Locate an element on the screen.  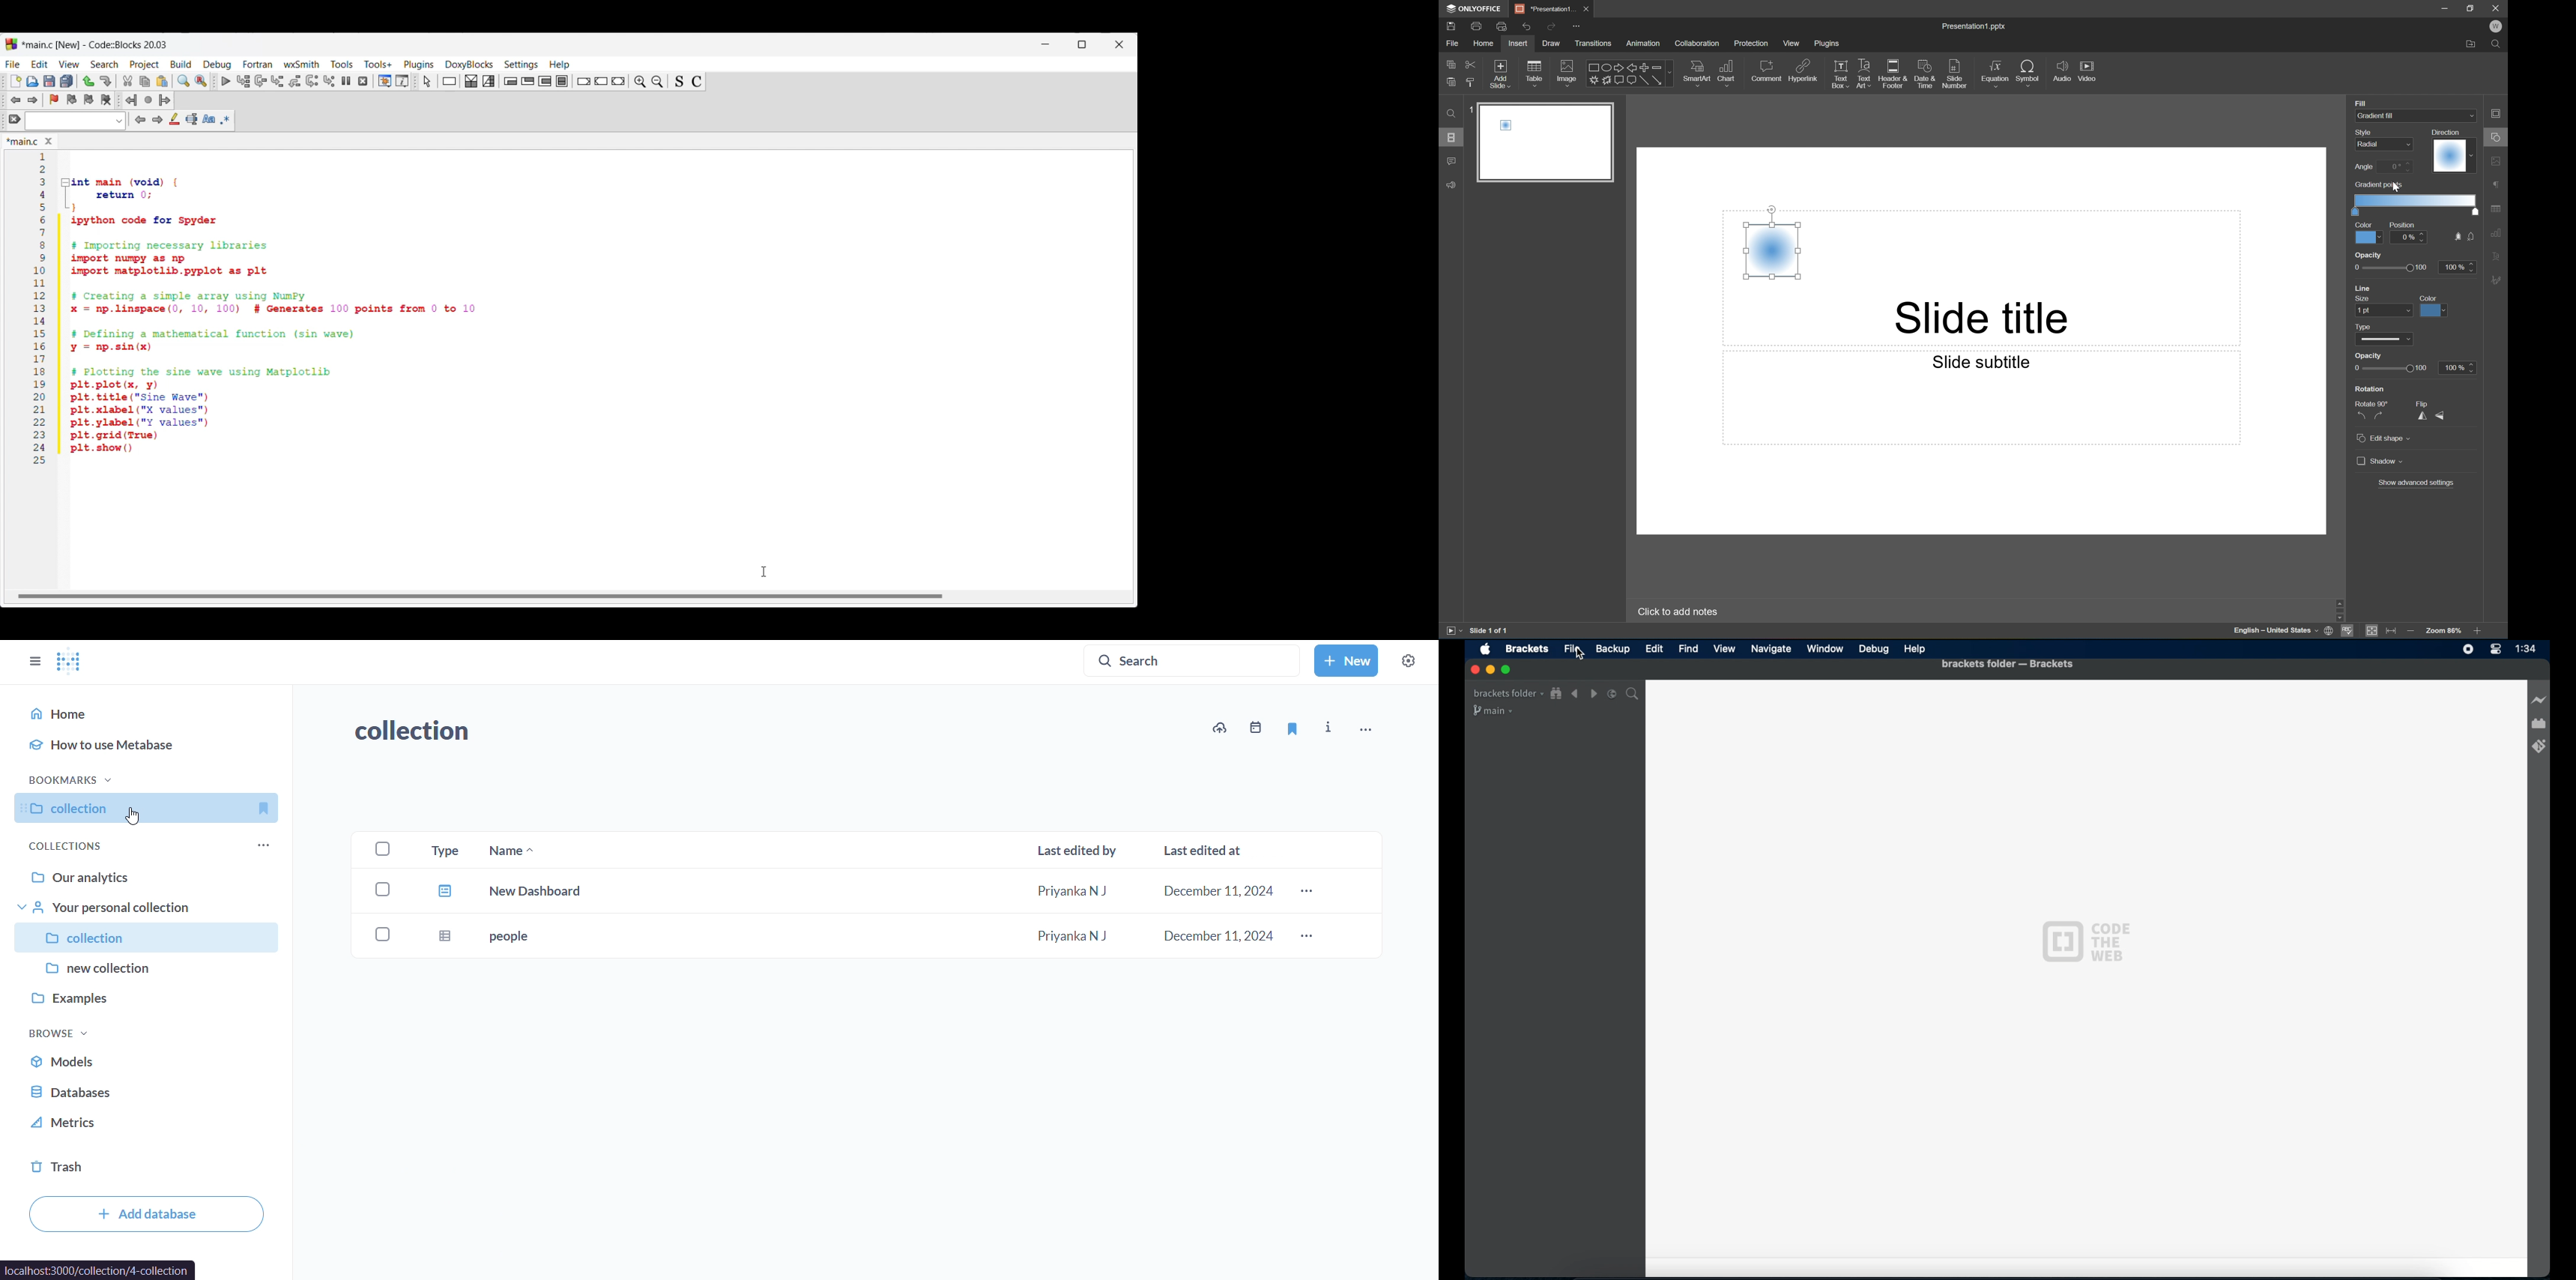
View is located at coordinates (1724, 648).